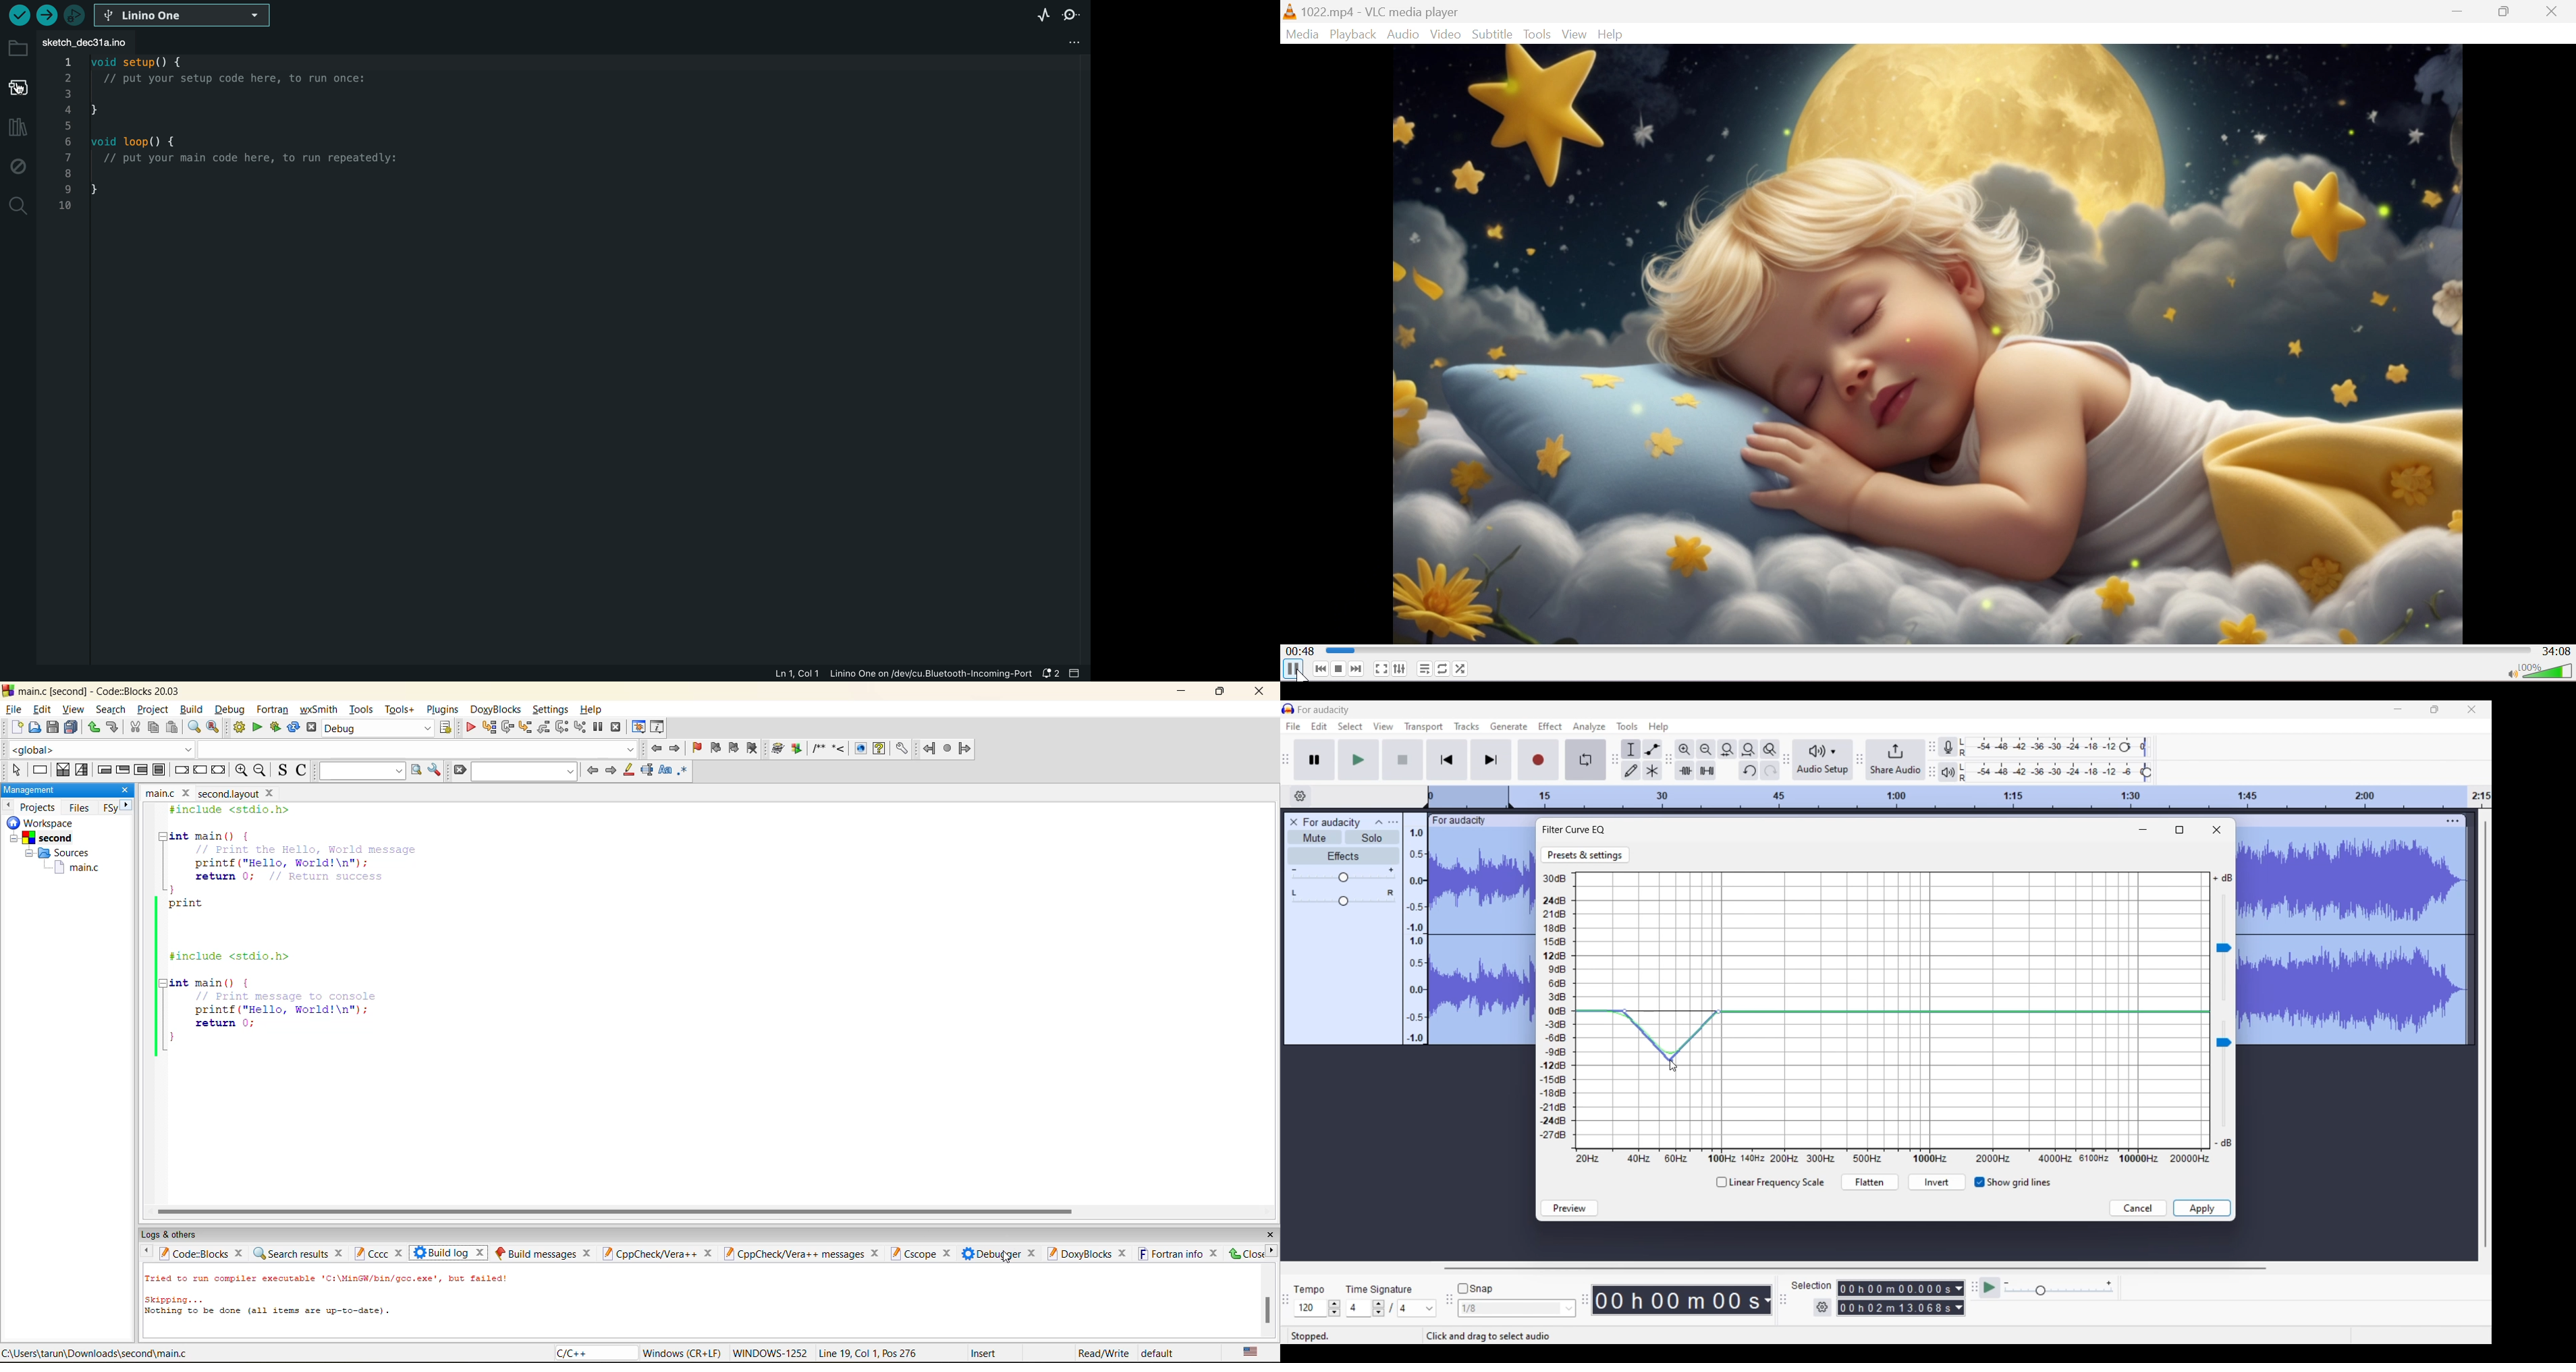 The width and height of the screenshot is (2576, 1372). Describe the element at coordinates (1303, 650) in the screenshot. I see `00:48` at that location.